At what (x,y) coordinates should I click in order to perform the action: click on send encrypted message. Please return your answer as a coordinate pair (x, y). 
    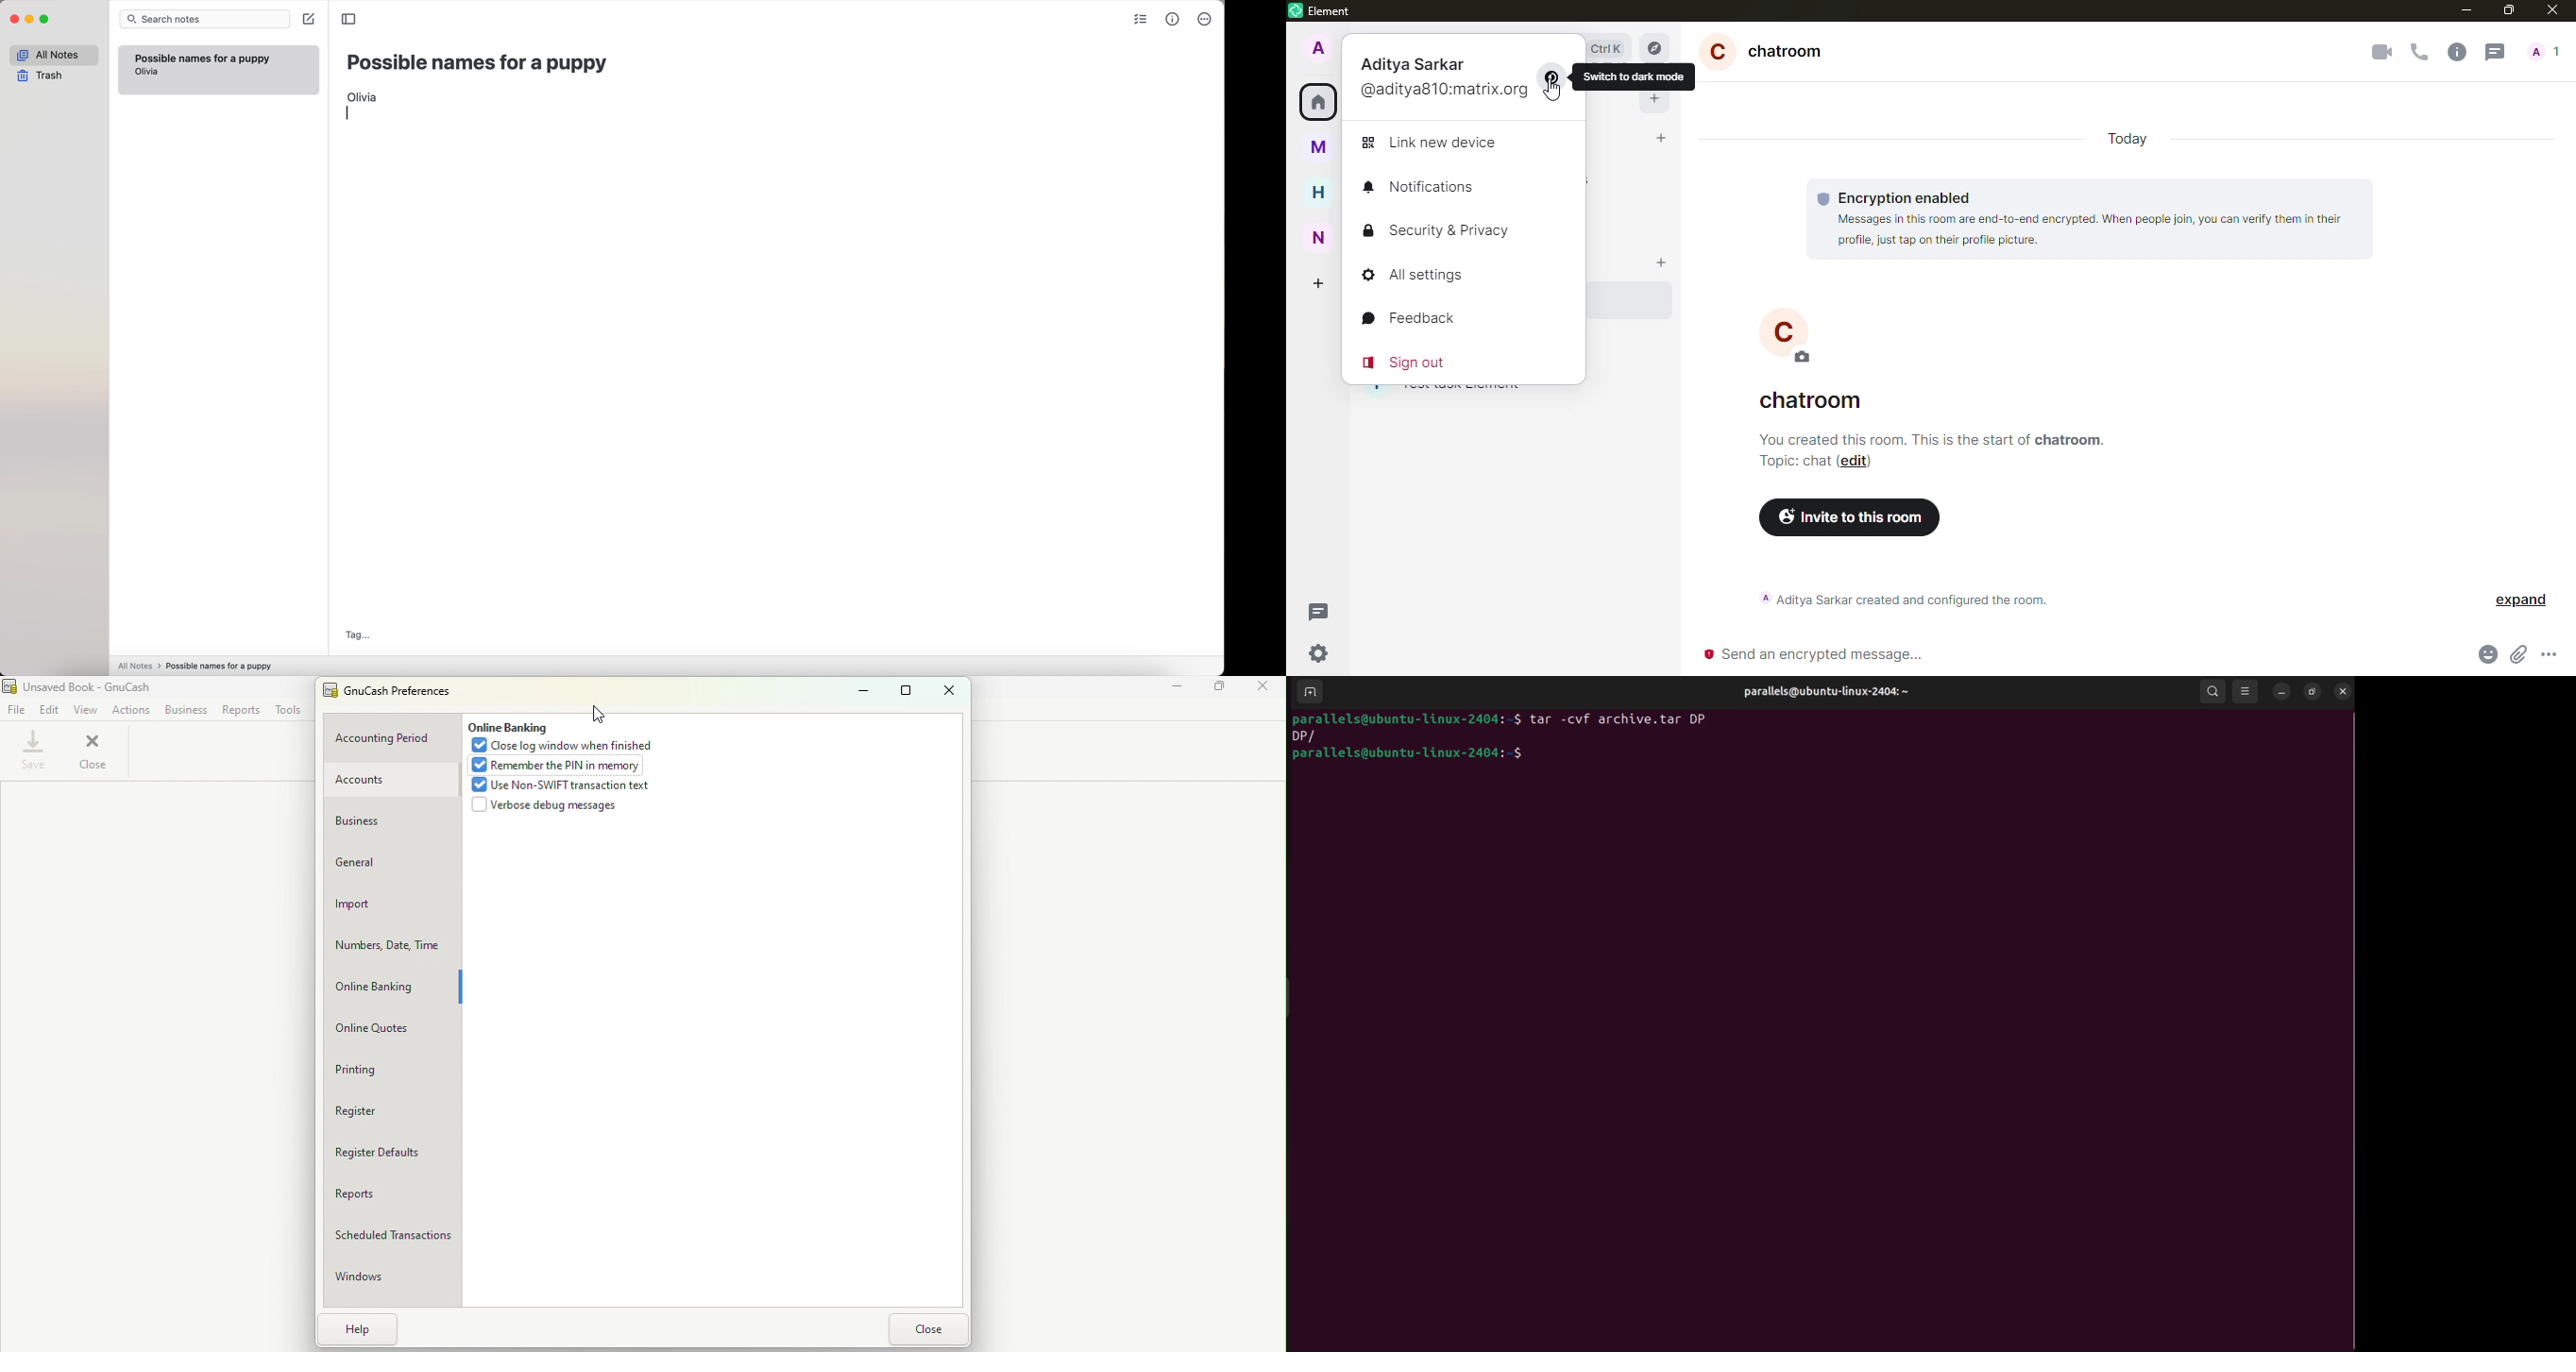
    Looking at the image, I should click on (1812, 653).